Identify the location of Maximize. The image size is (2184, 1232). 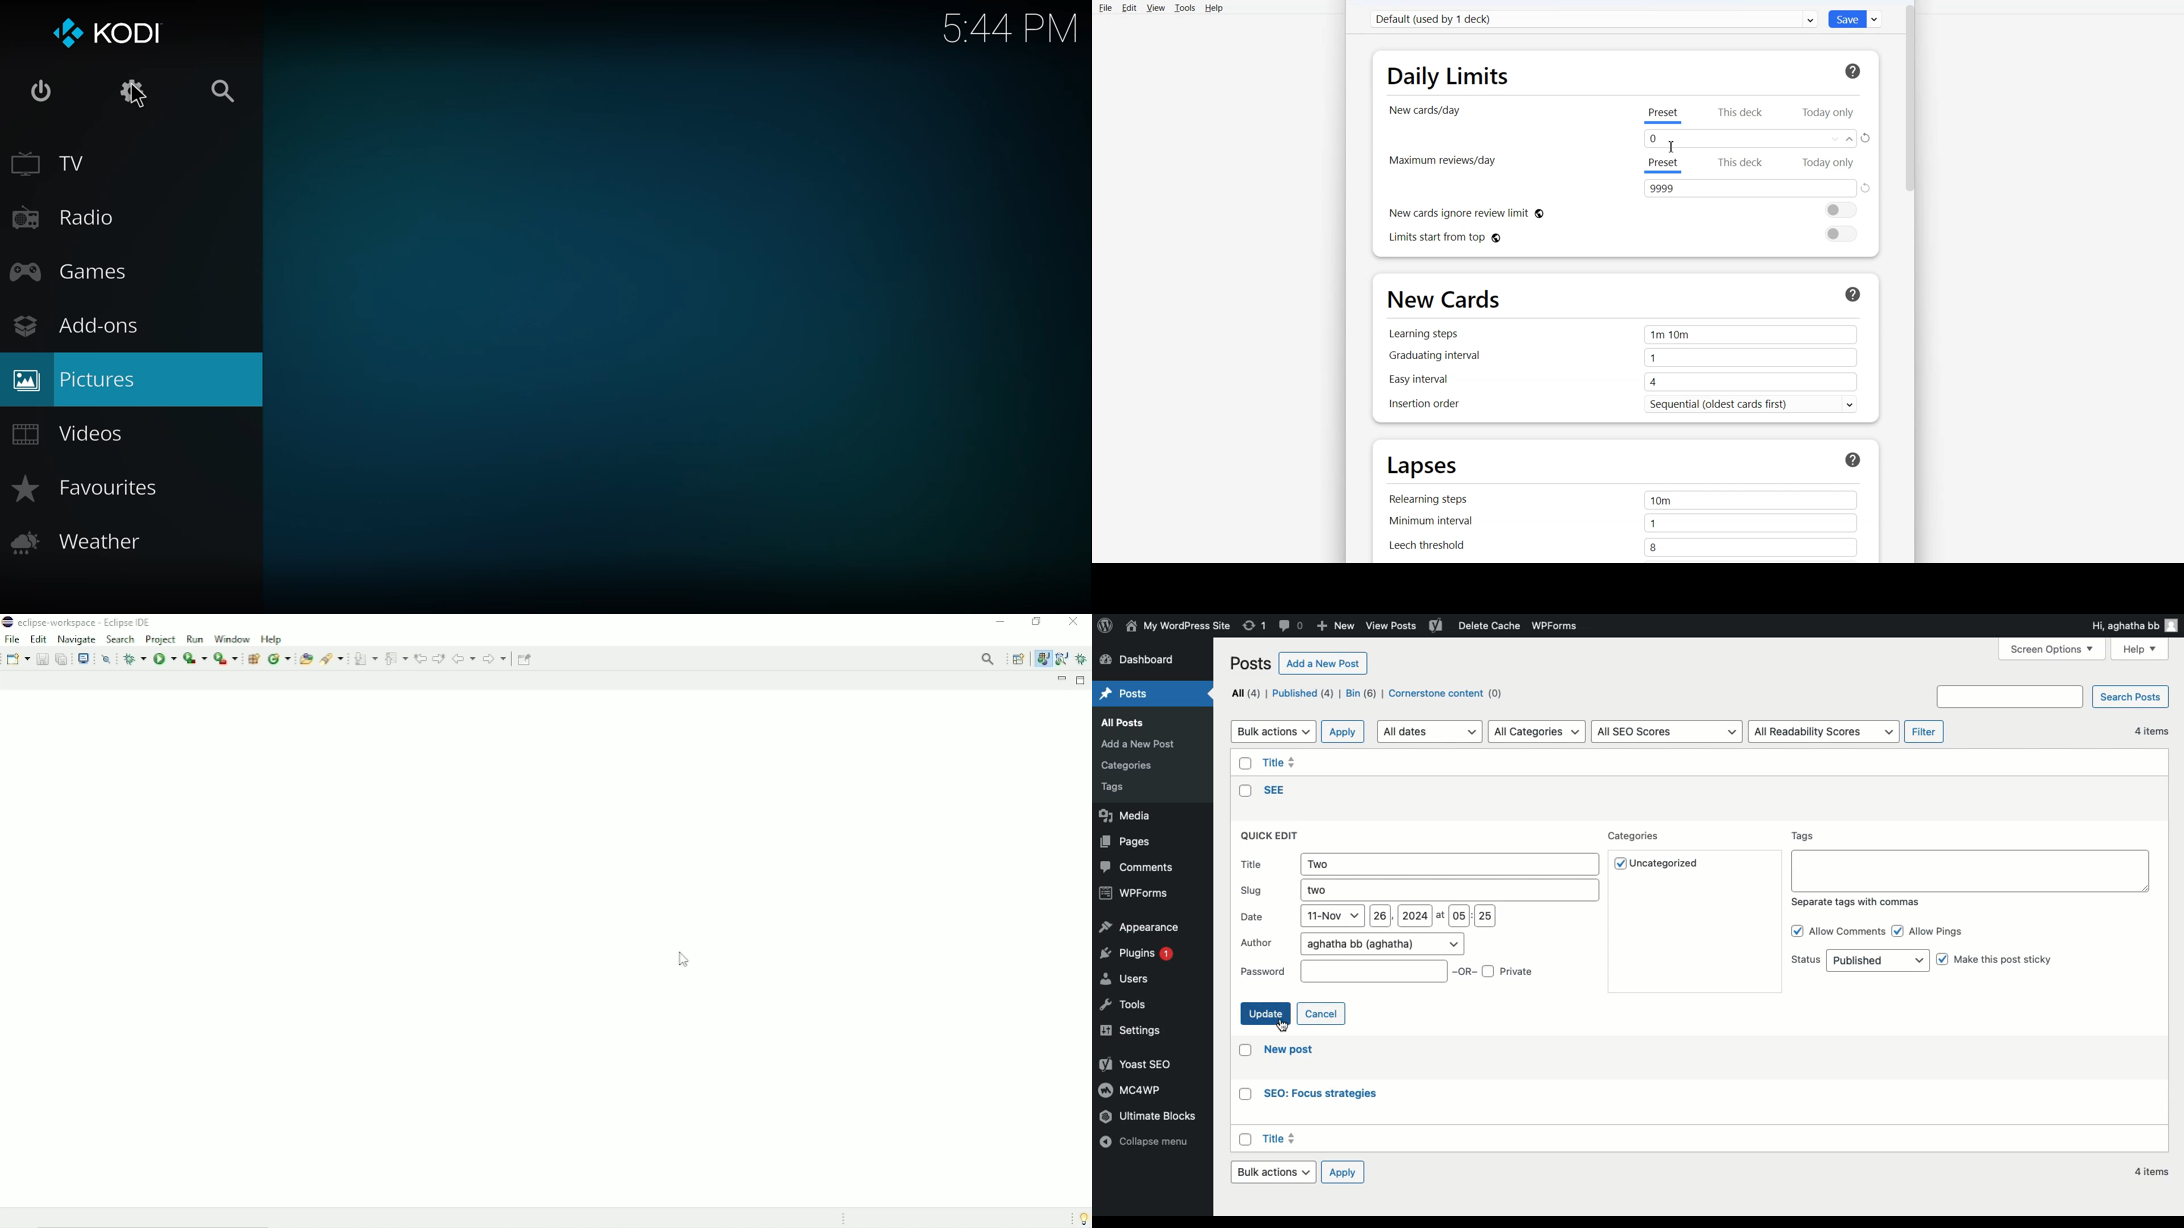
(1083, 681).